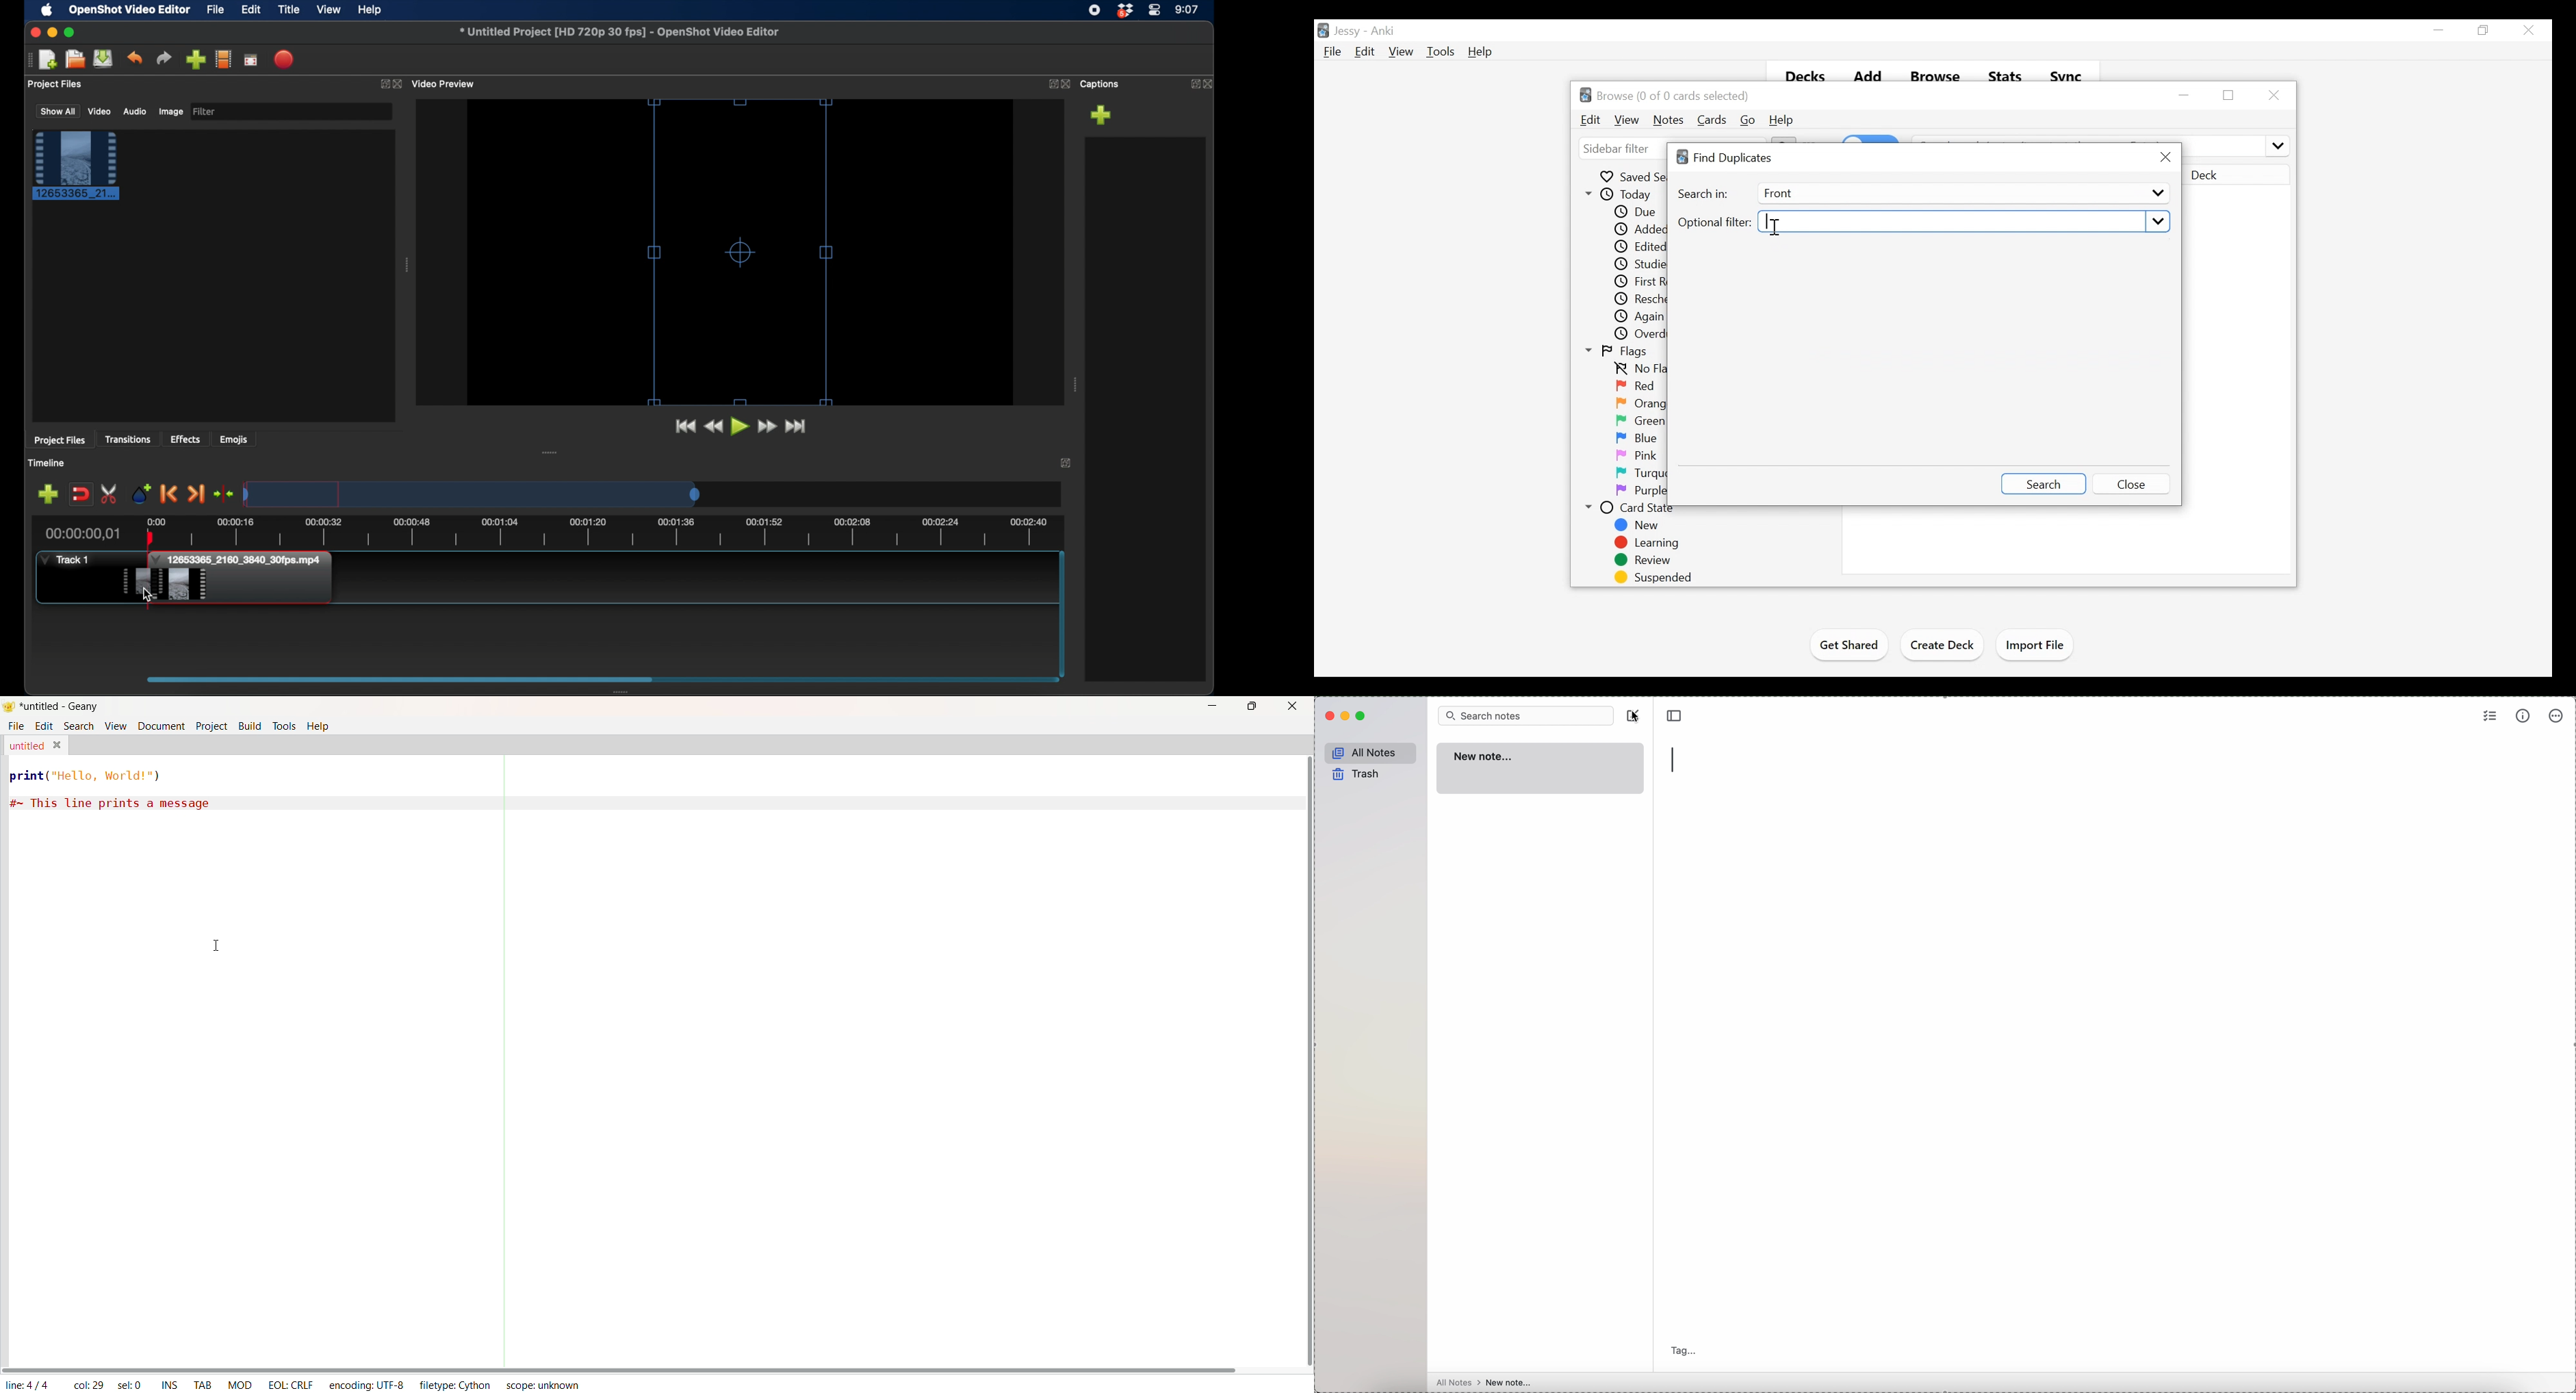  What do you see at coordinates (446, 83) in the screenshot?
I see `video preview` at bounding box center [446, 83].